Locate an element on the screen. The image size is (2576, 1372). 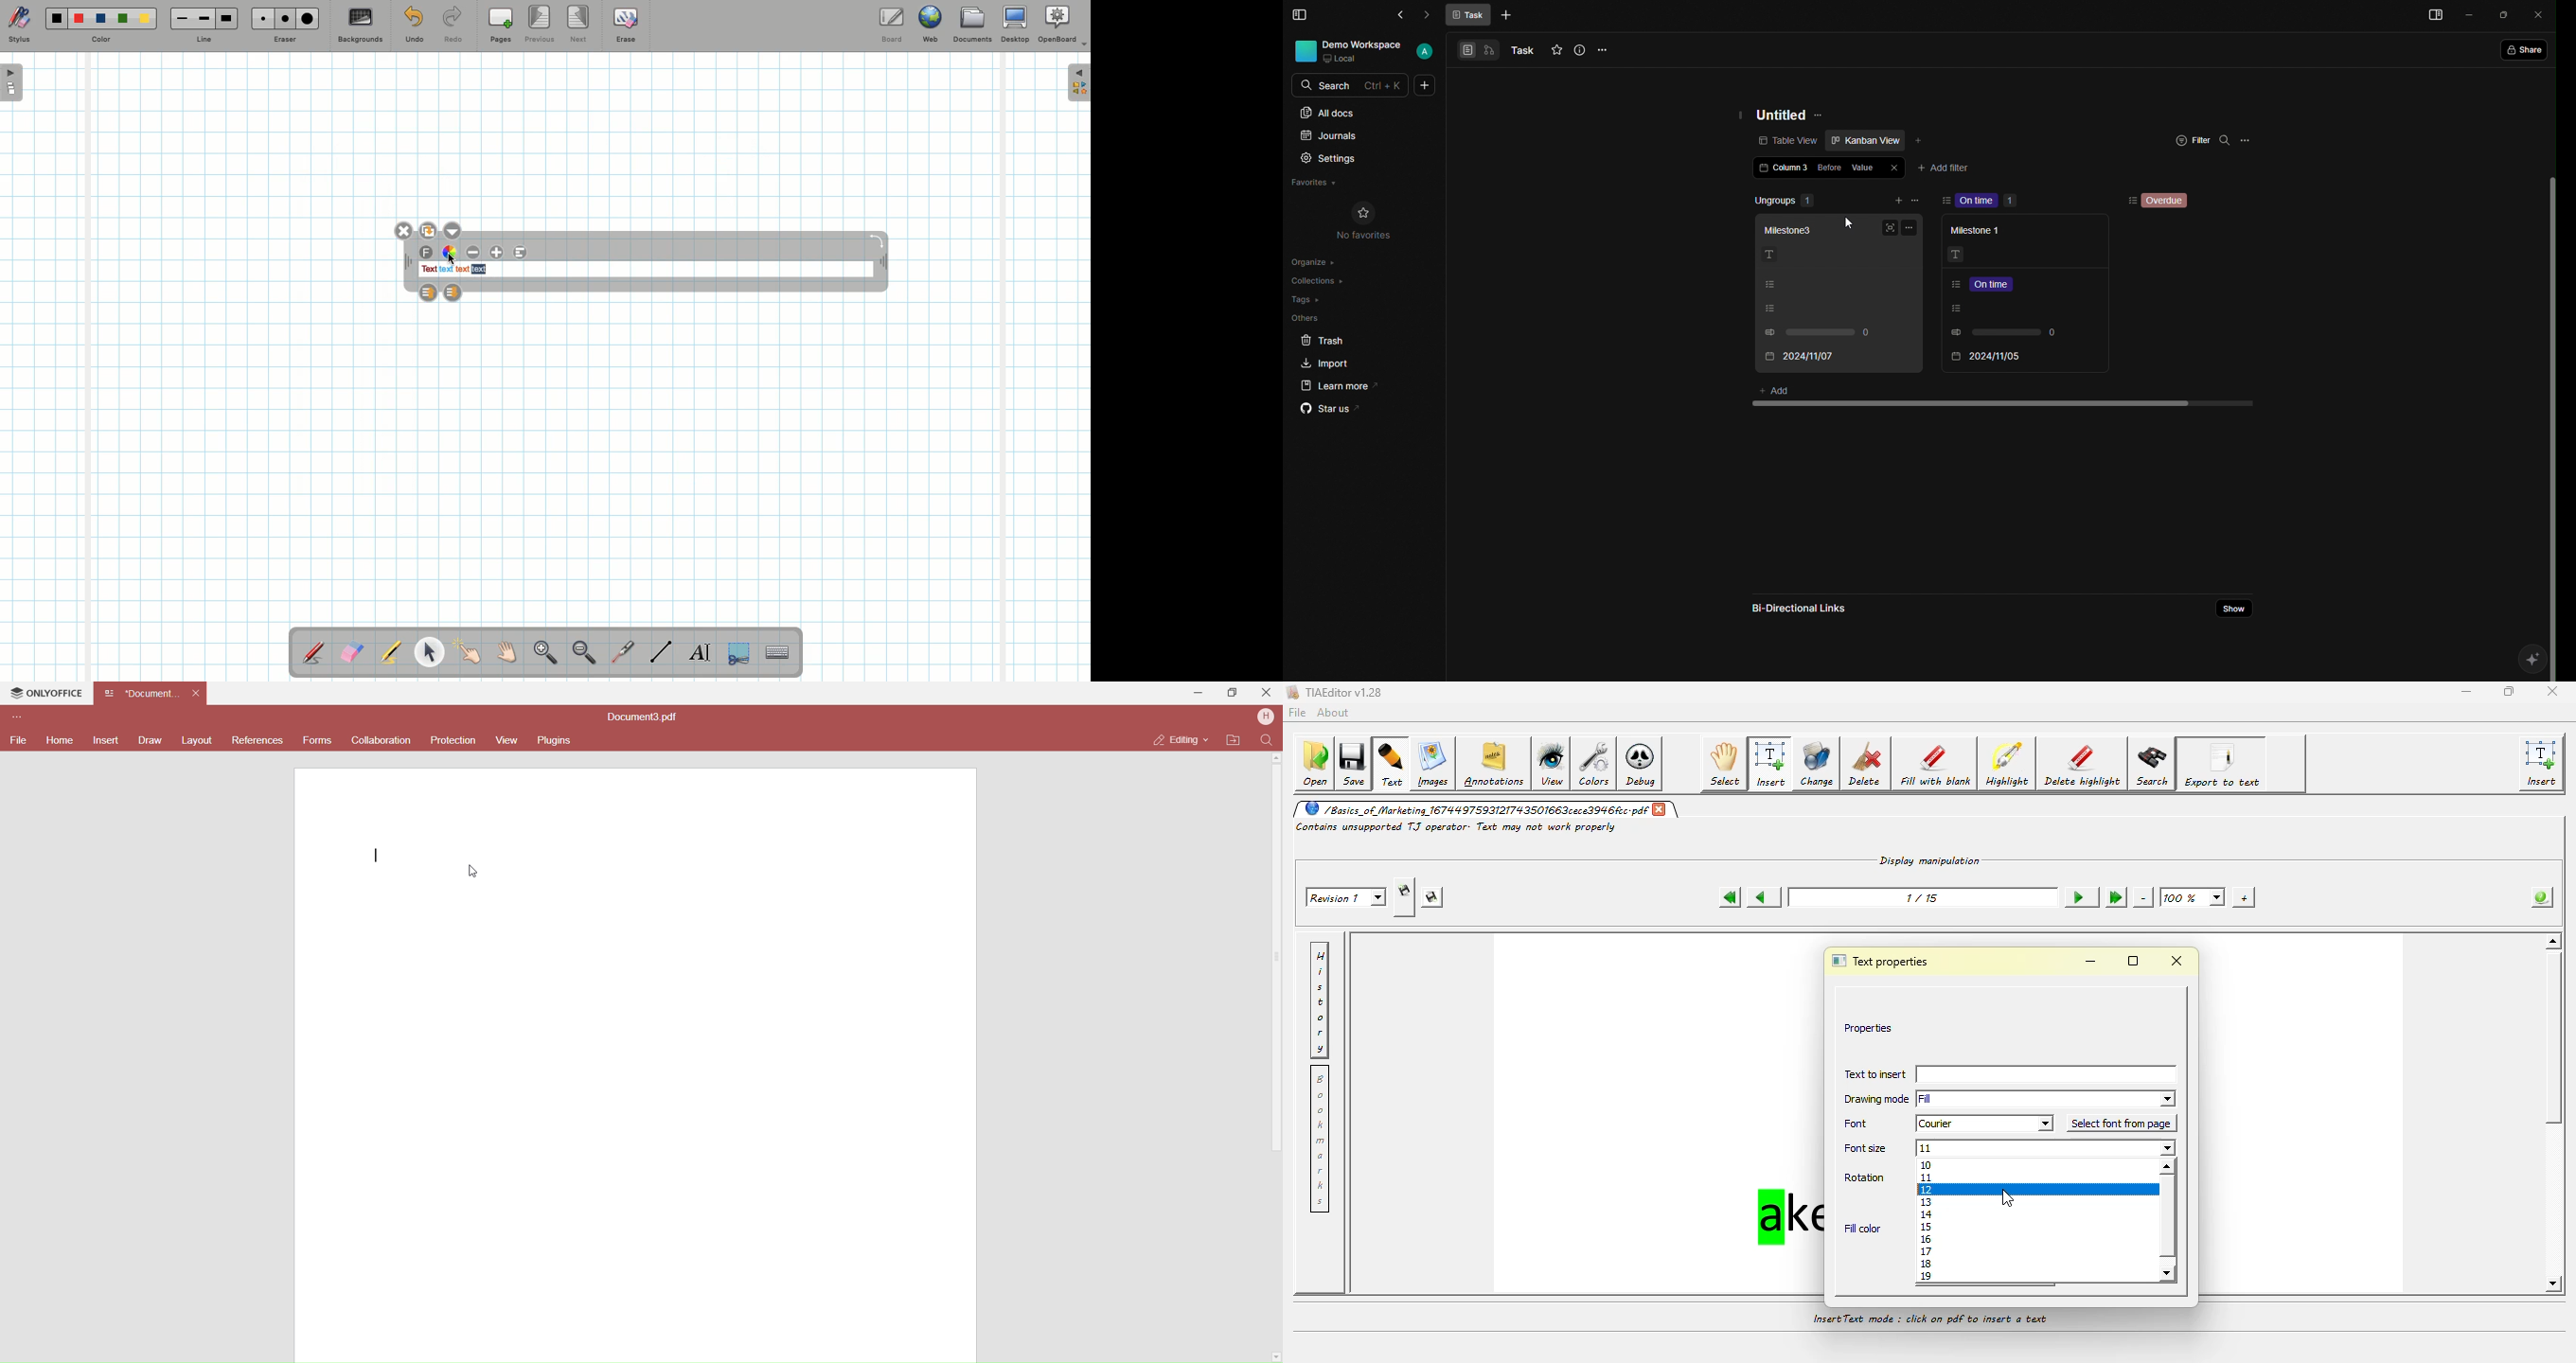
Bi-directional links is located at coordinates (1801, 605).